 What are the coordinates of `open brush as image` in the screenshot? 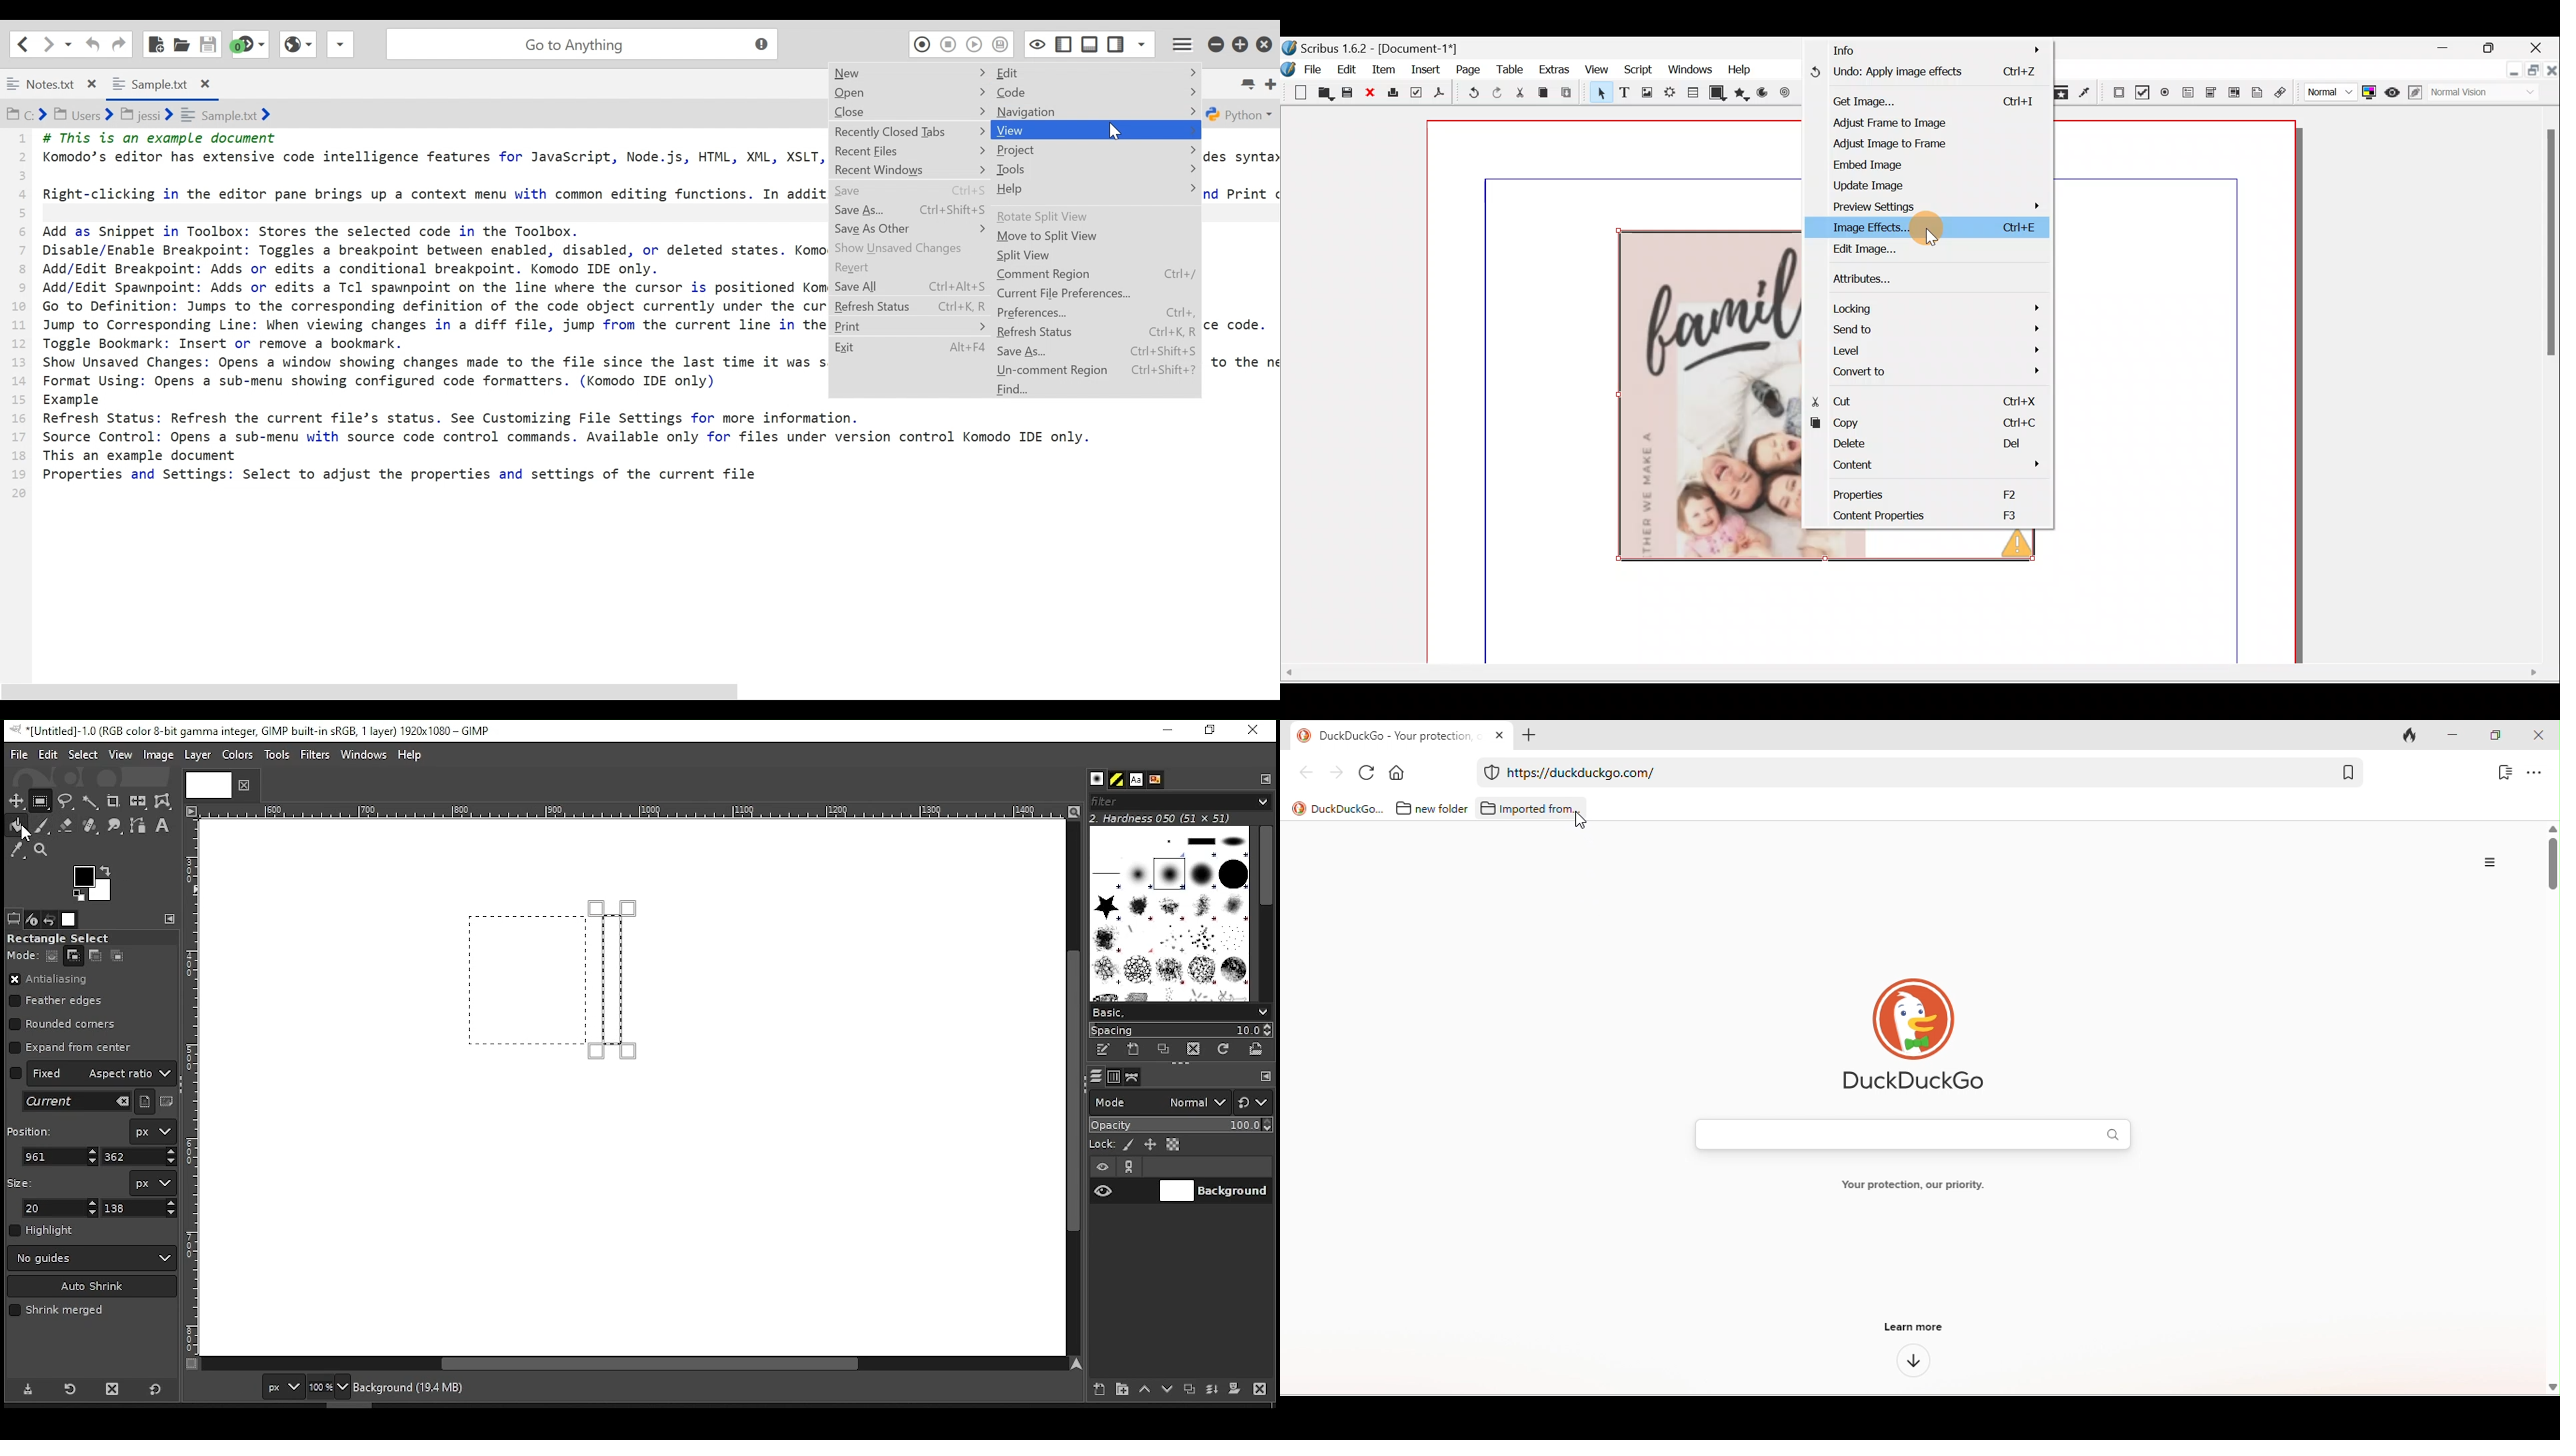 It's located at (1257, 1049).